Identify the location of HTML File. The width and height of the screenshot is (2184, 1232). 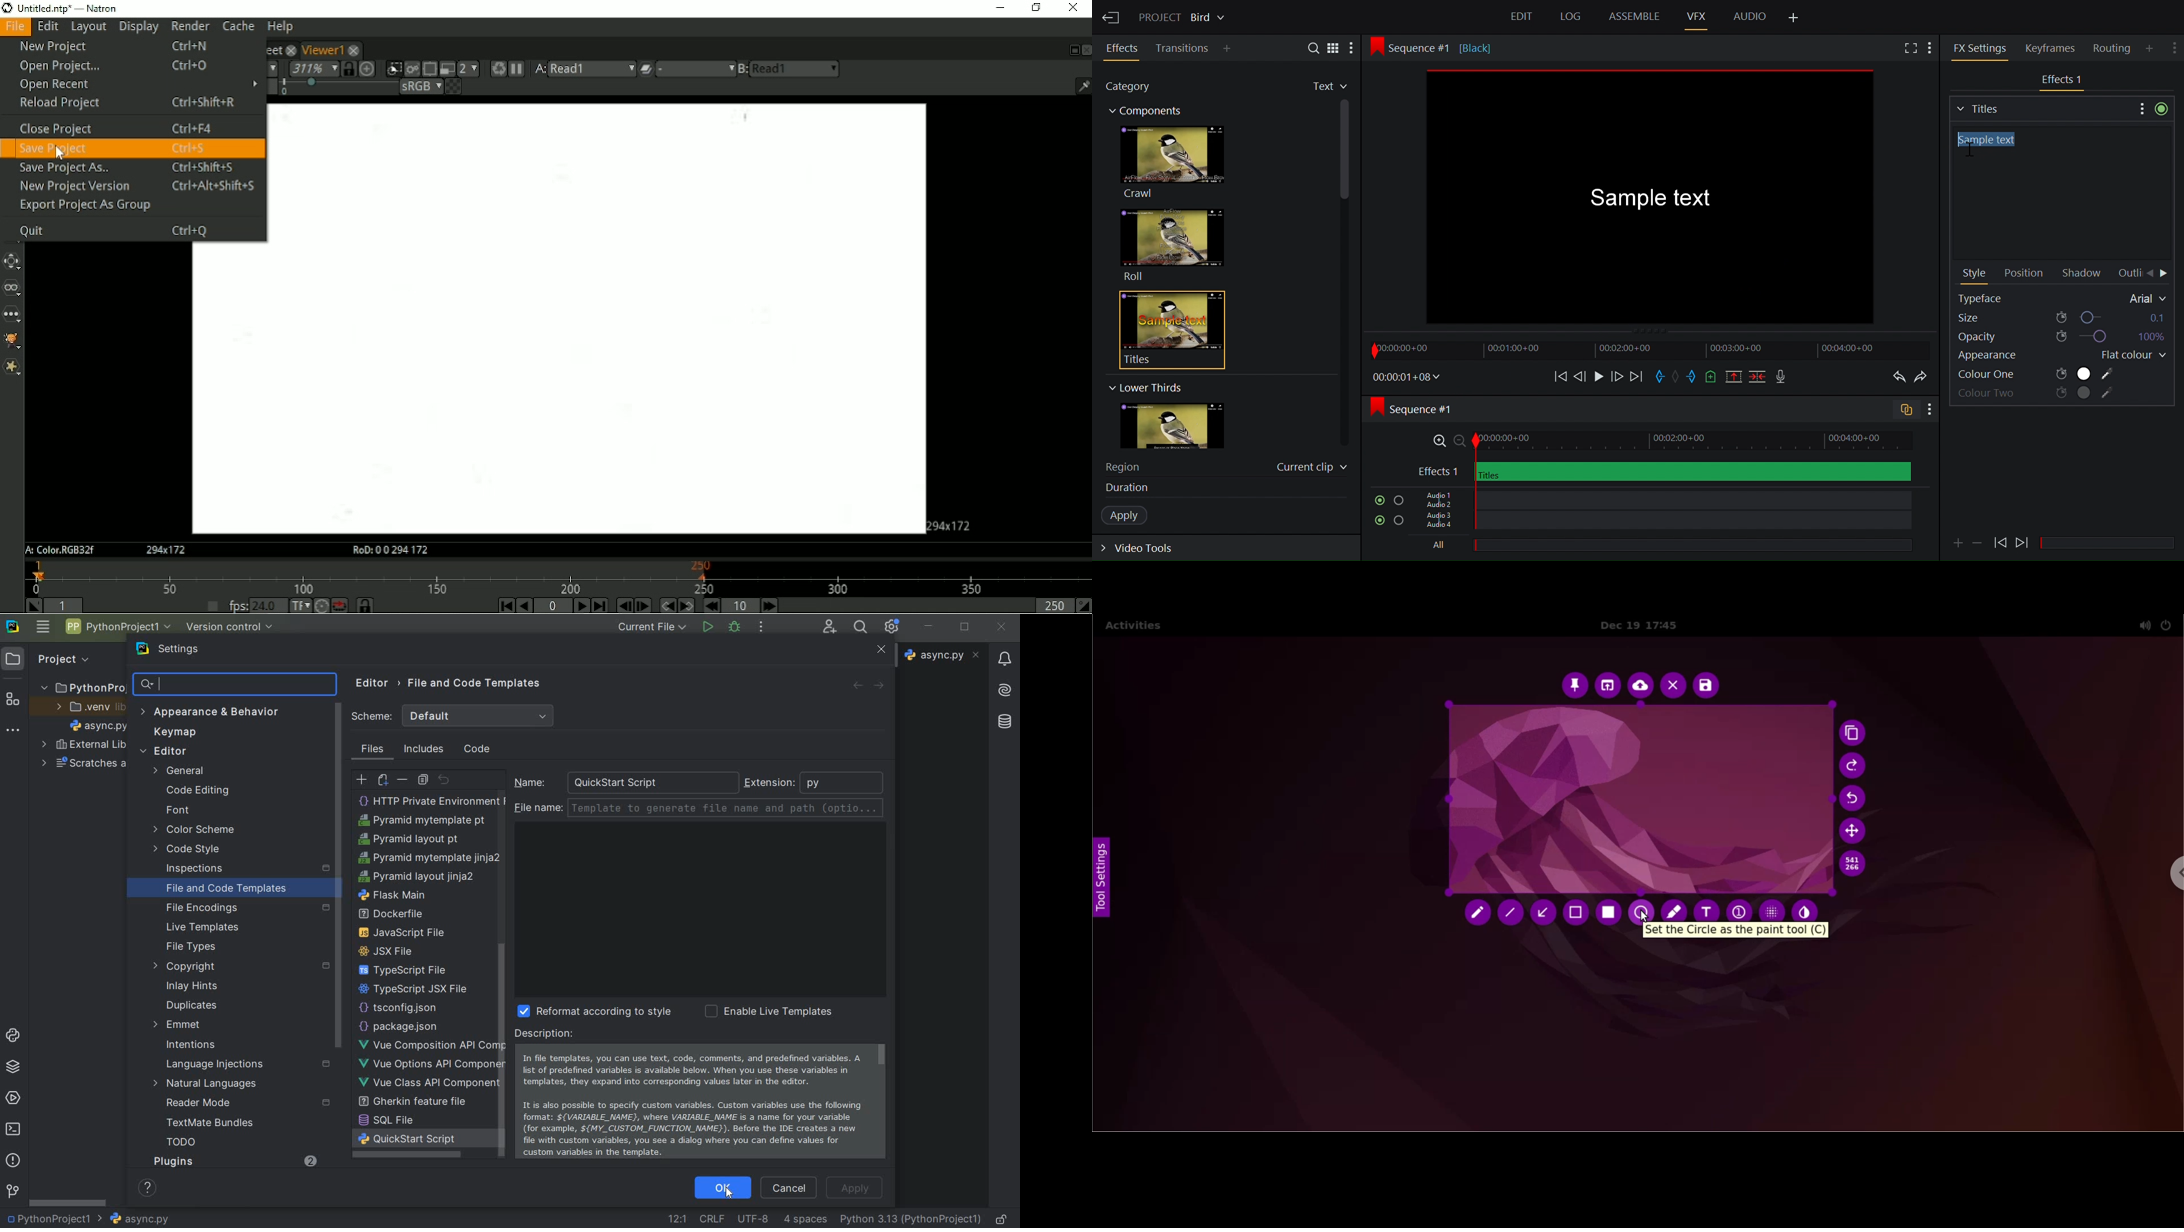
(420, 799).